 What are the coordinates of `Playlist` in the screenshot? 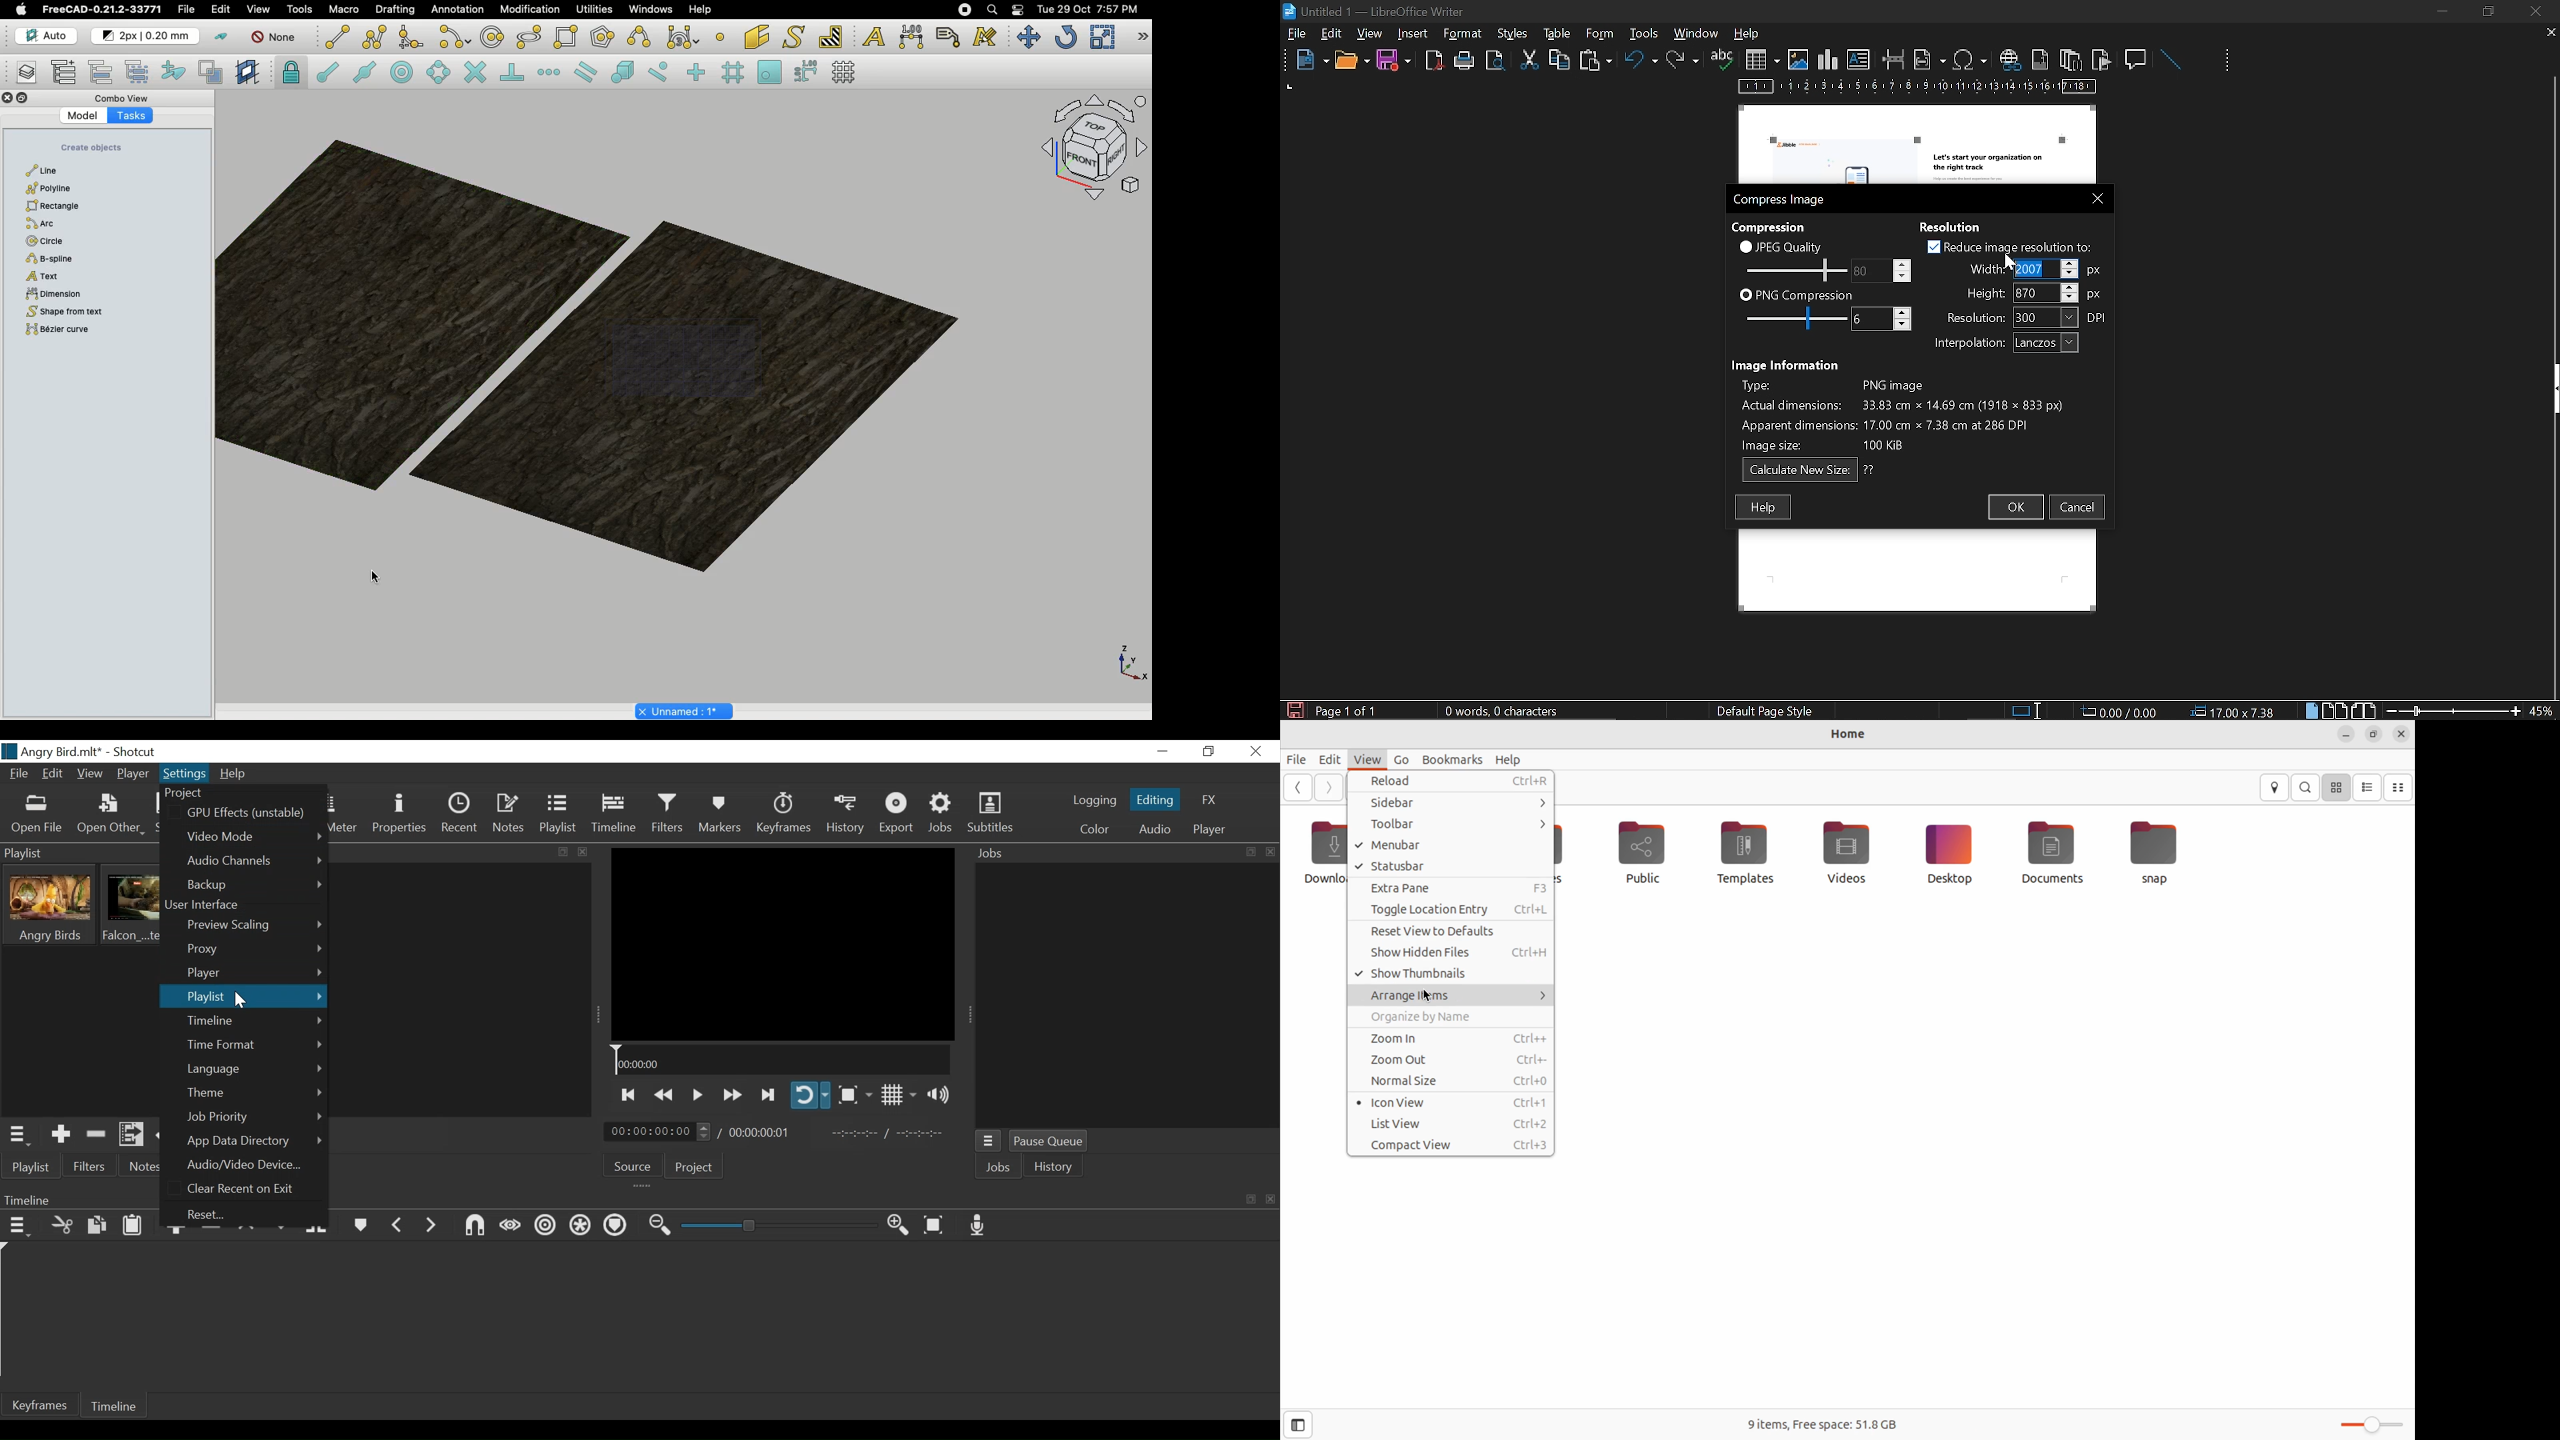 It's located at (557, 815).